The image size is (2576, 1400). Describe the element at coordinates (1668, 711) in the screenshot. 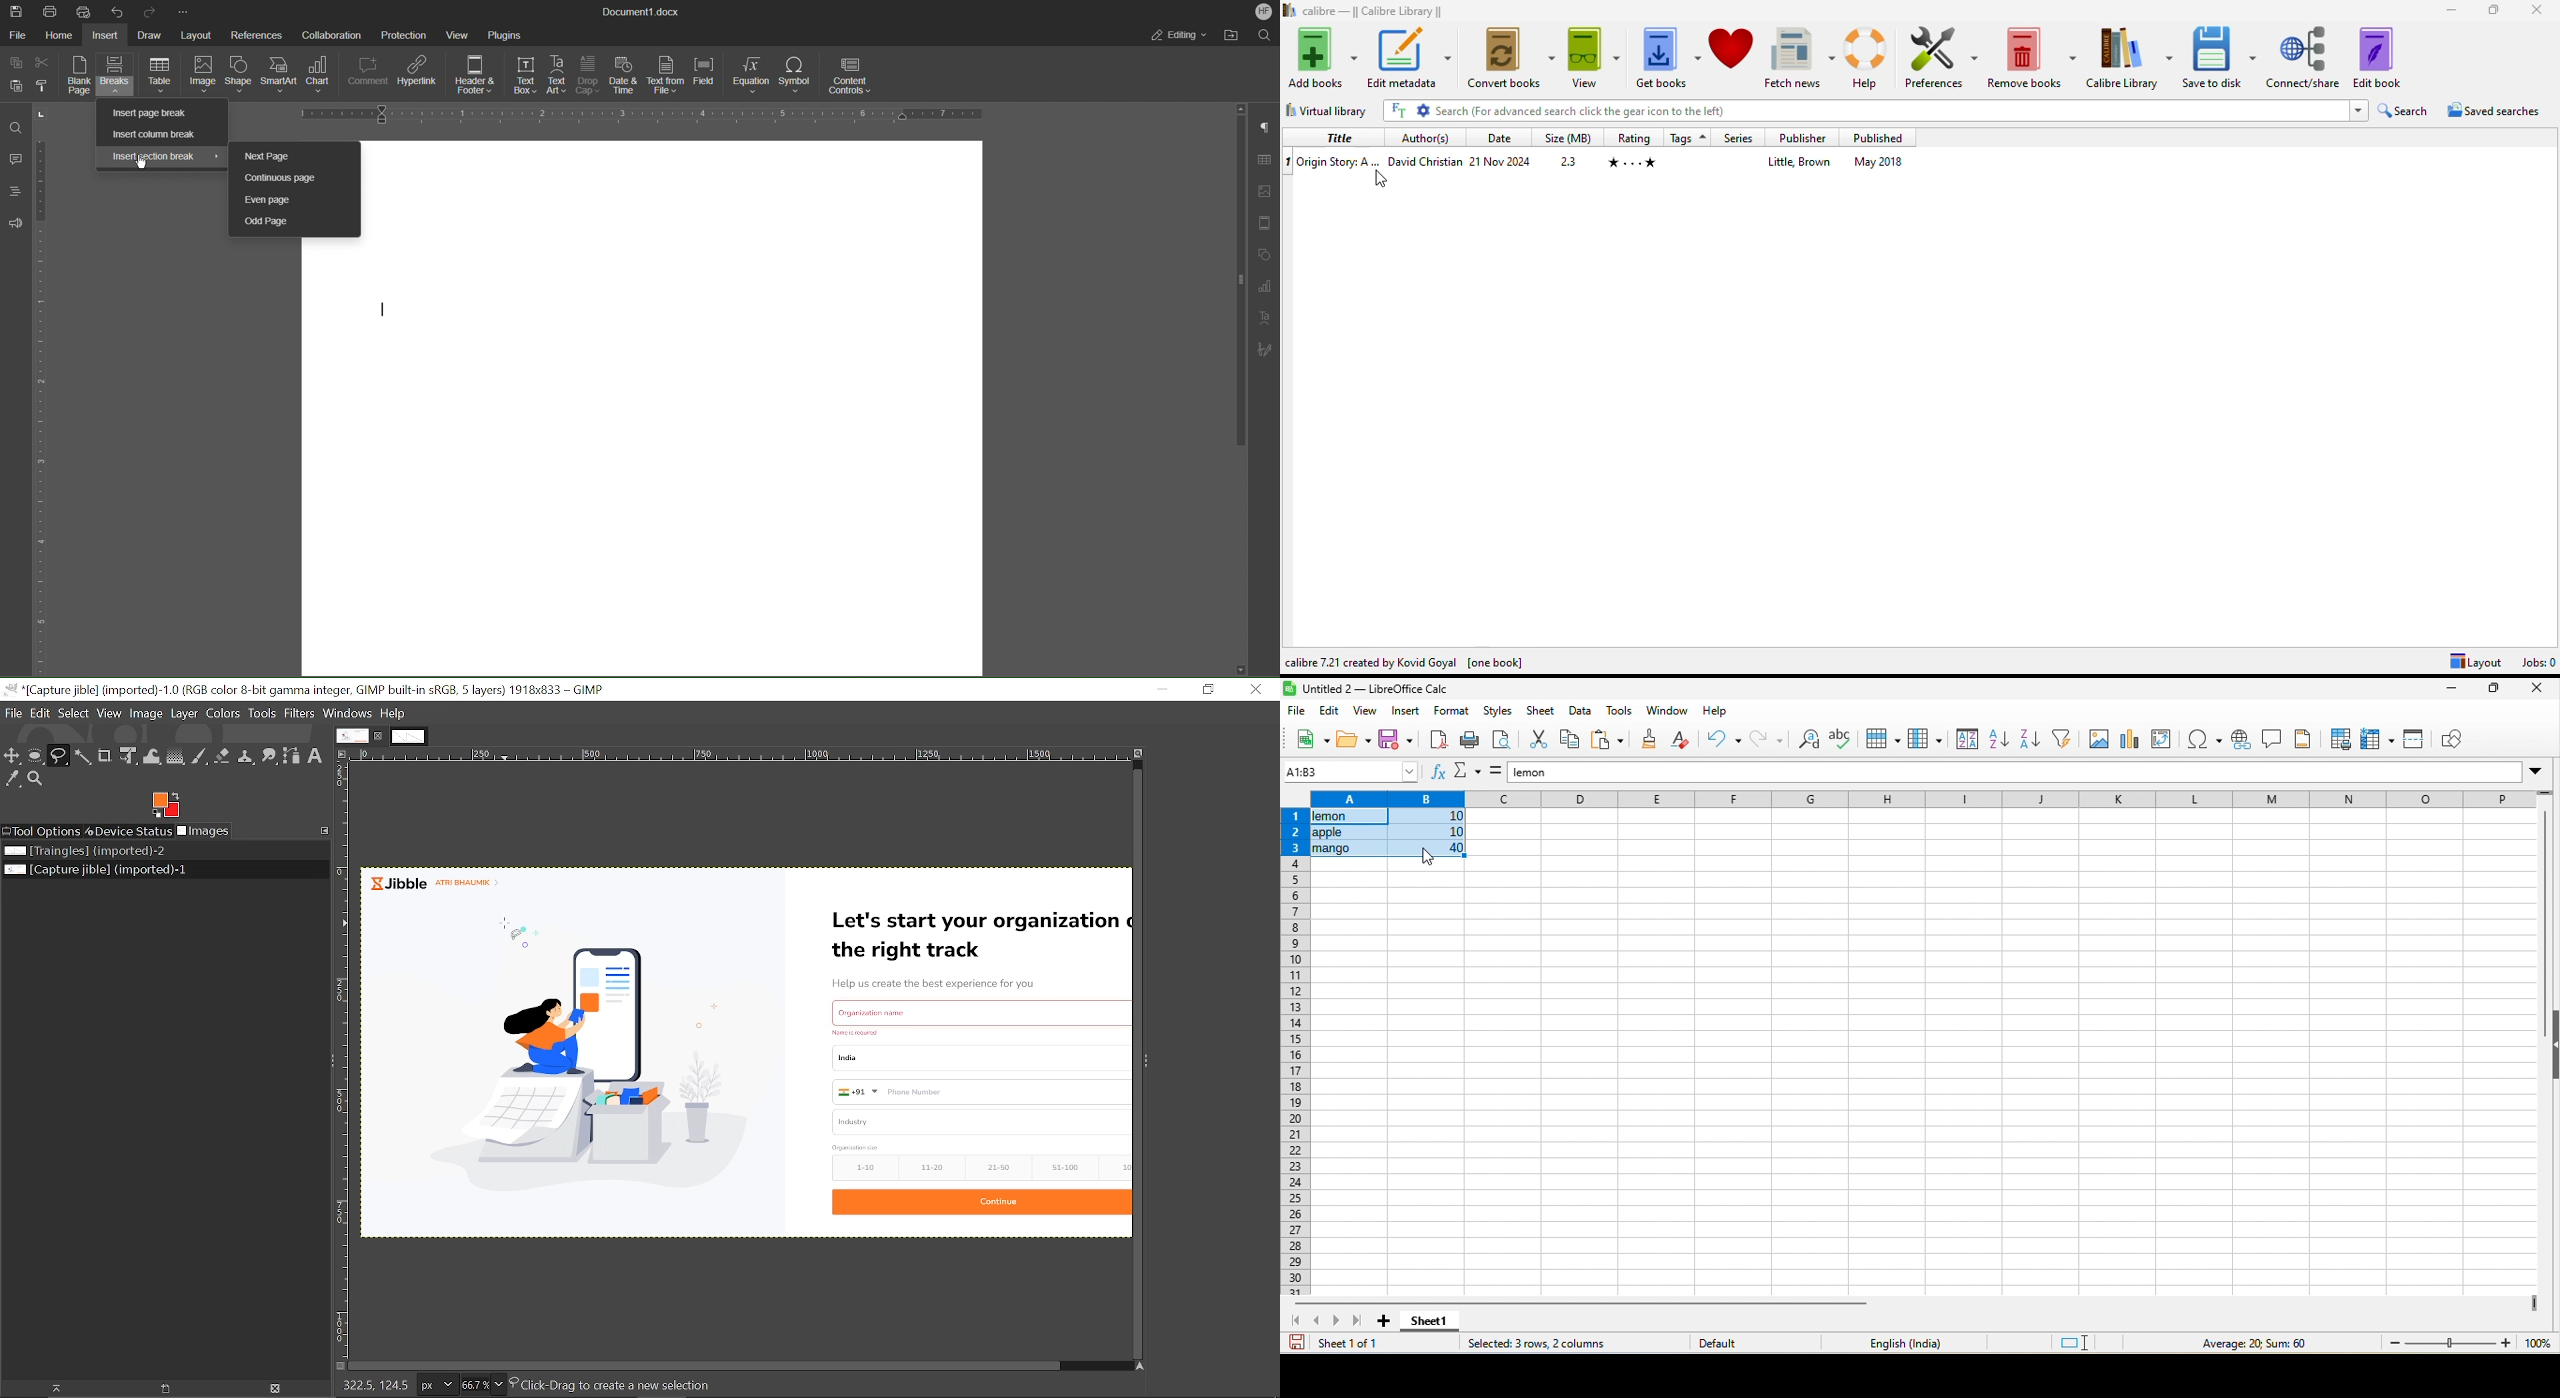

I see `window` at that location.